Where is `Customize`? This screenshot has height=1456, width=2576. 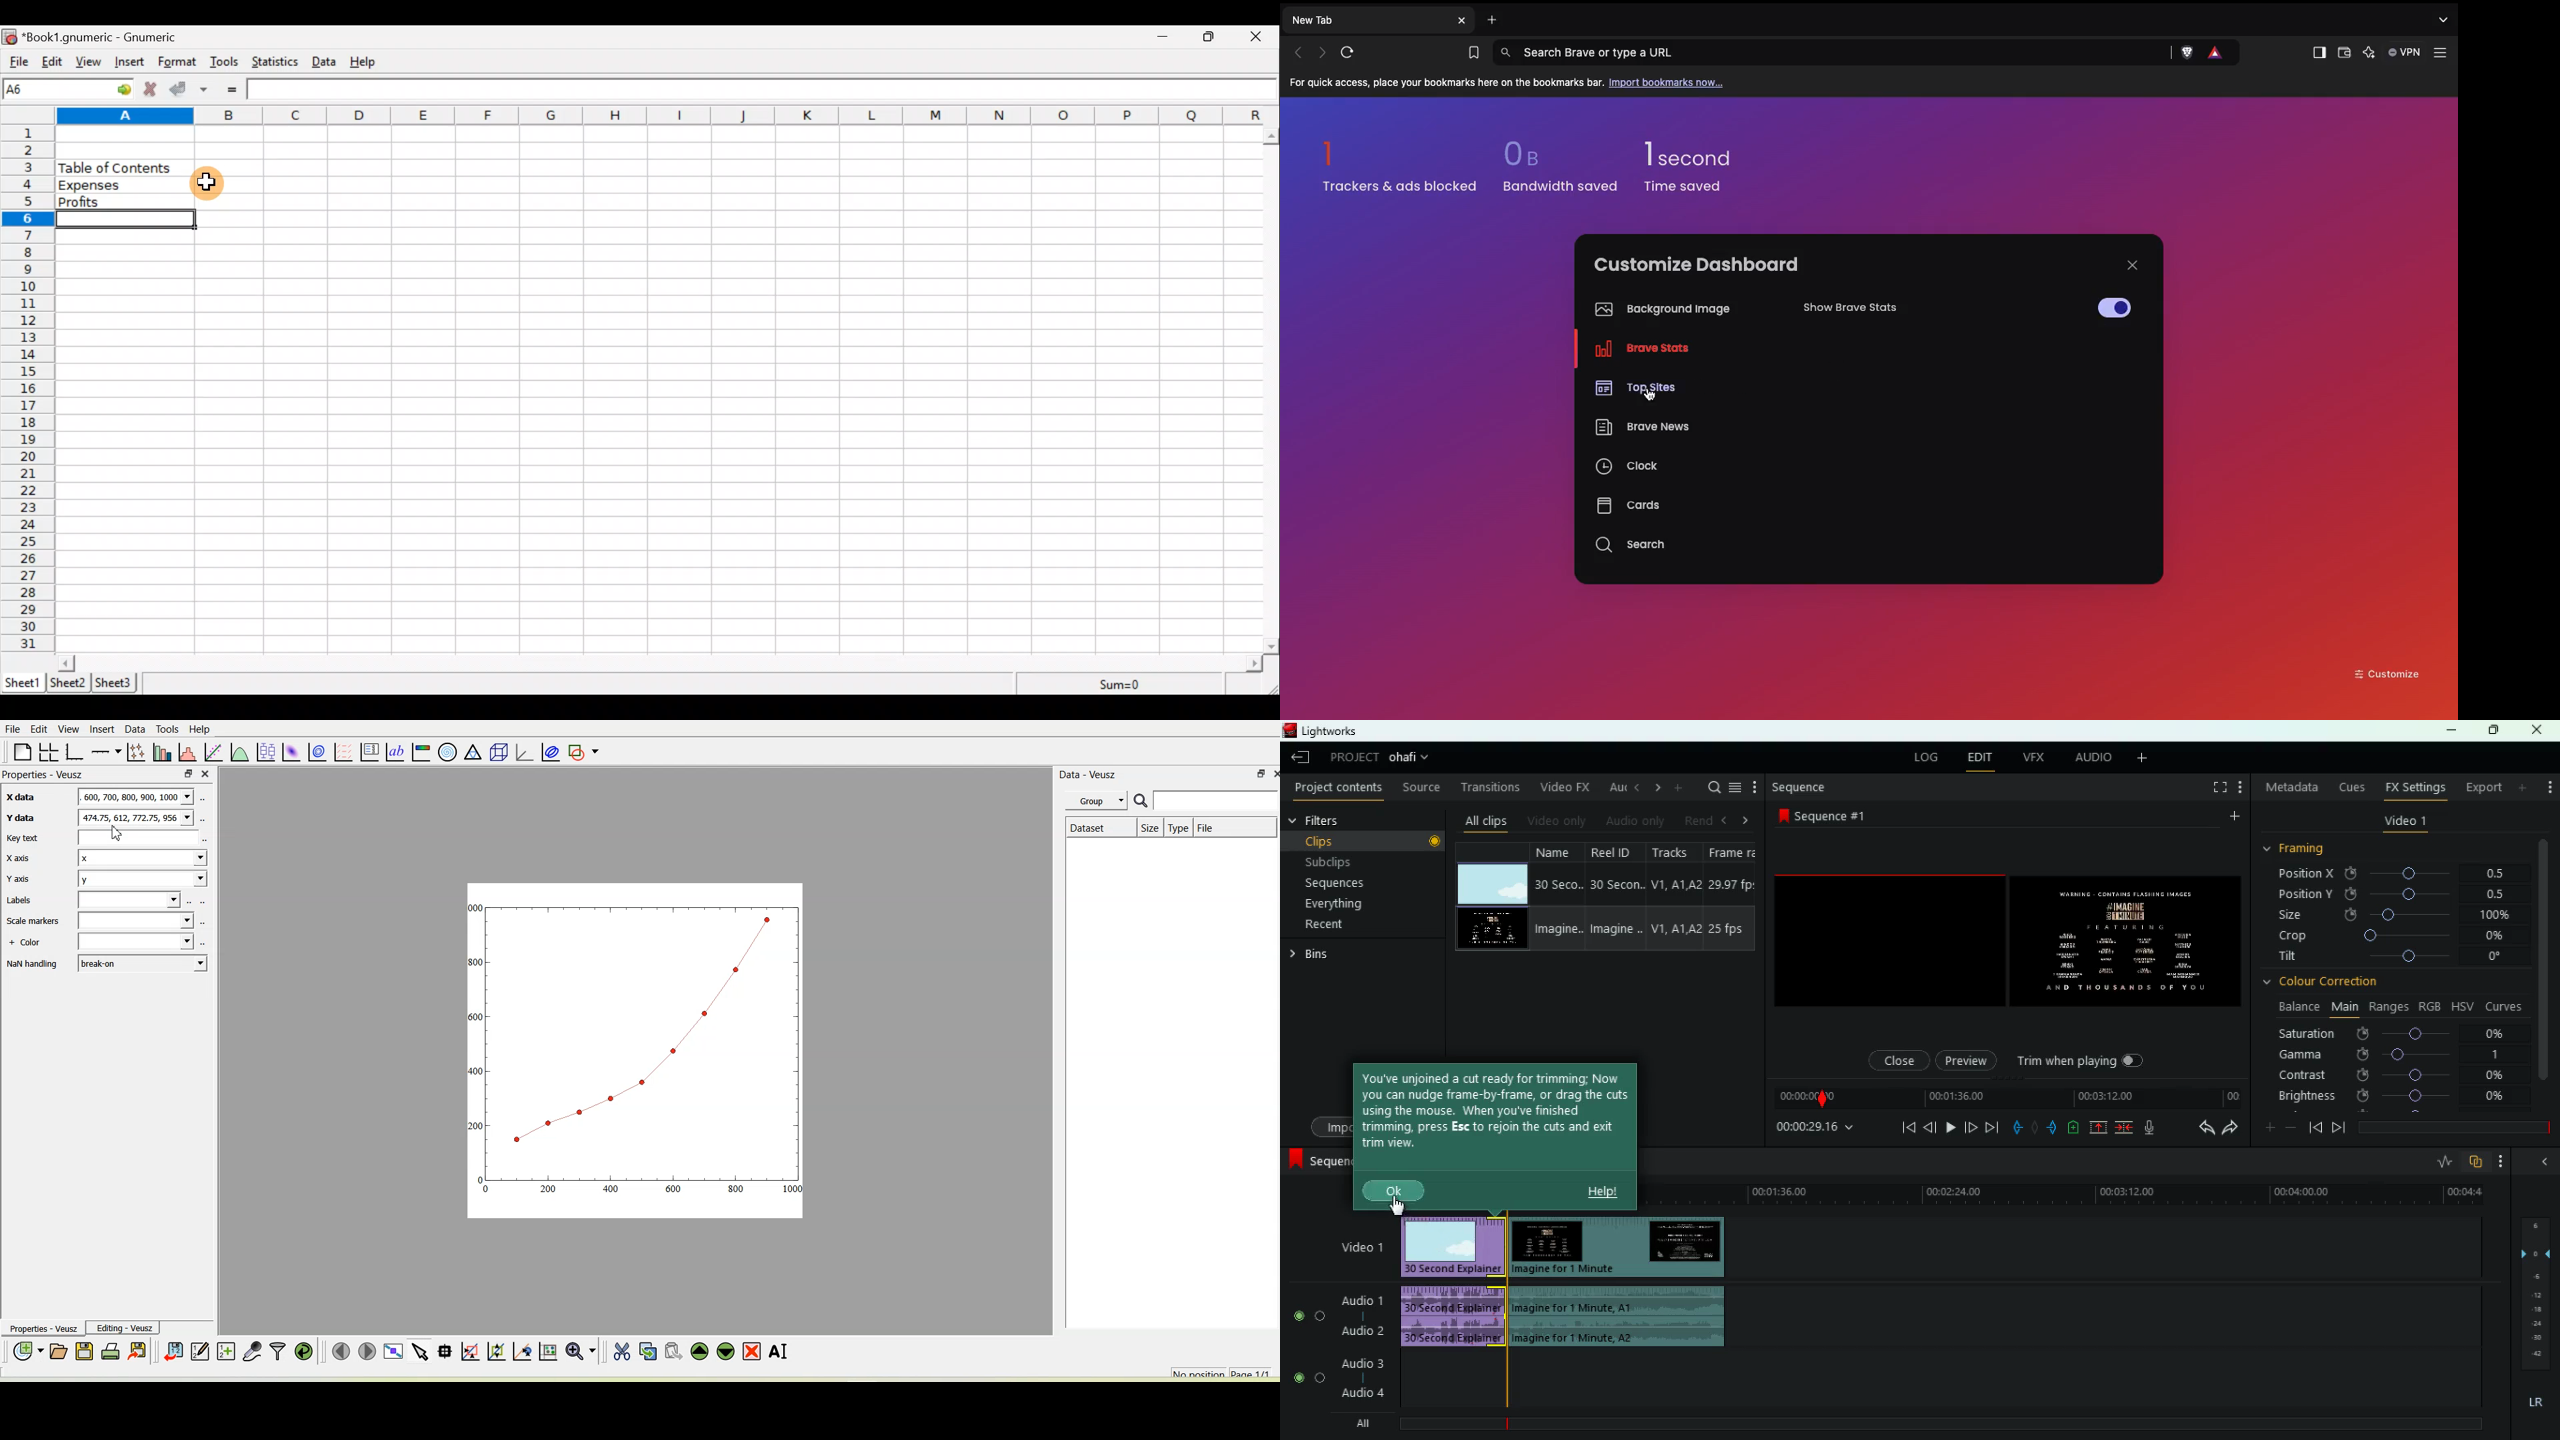
Customize is located at coordinates (2388, 673).